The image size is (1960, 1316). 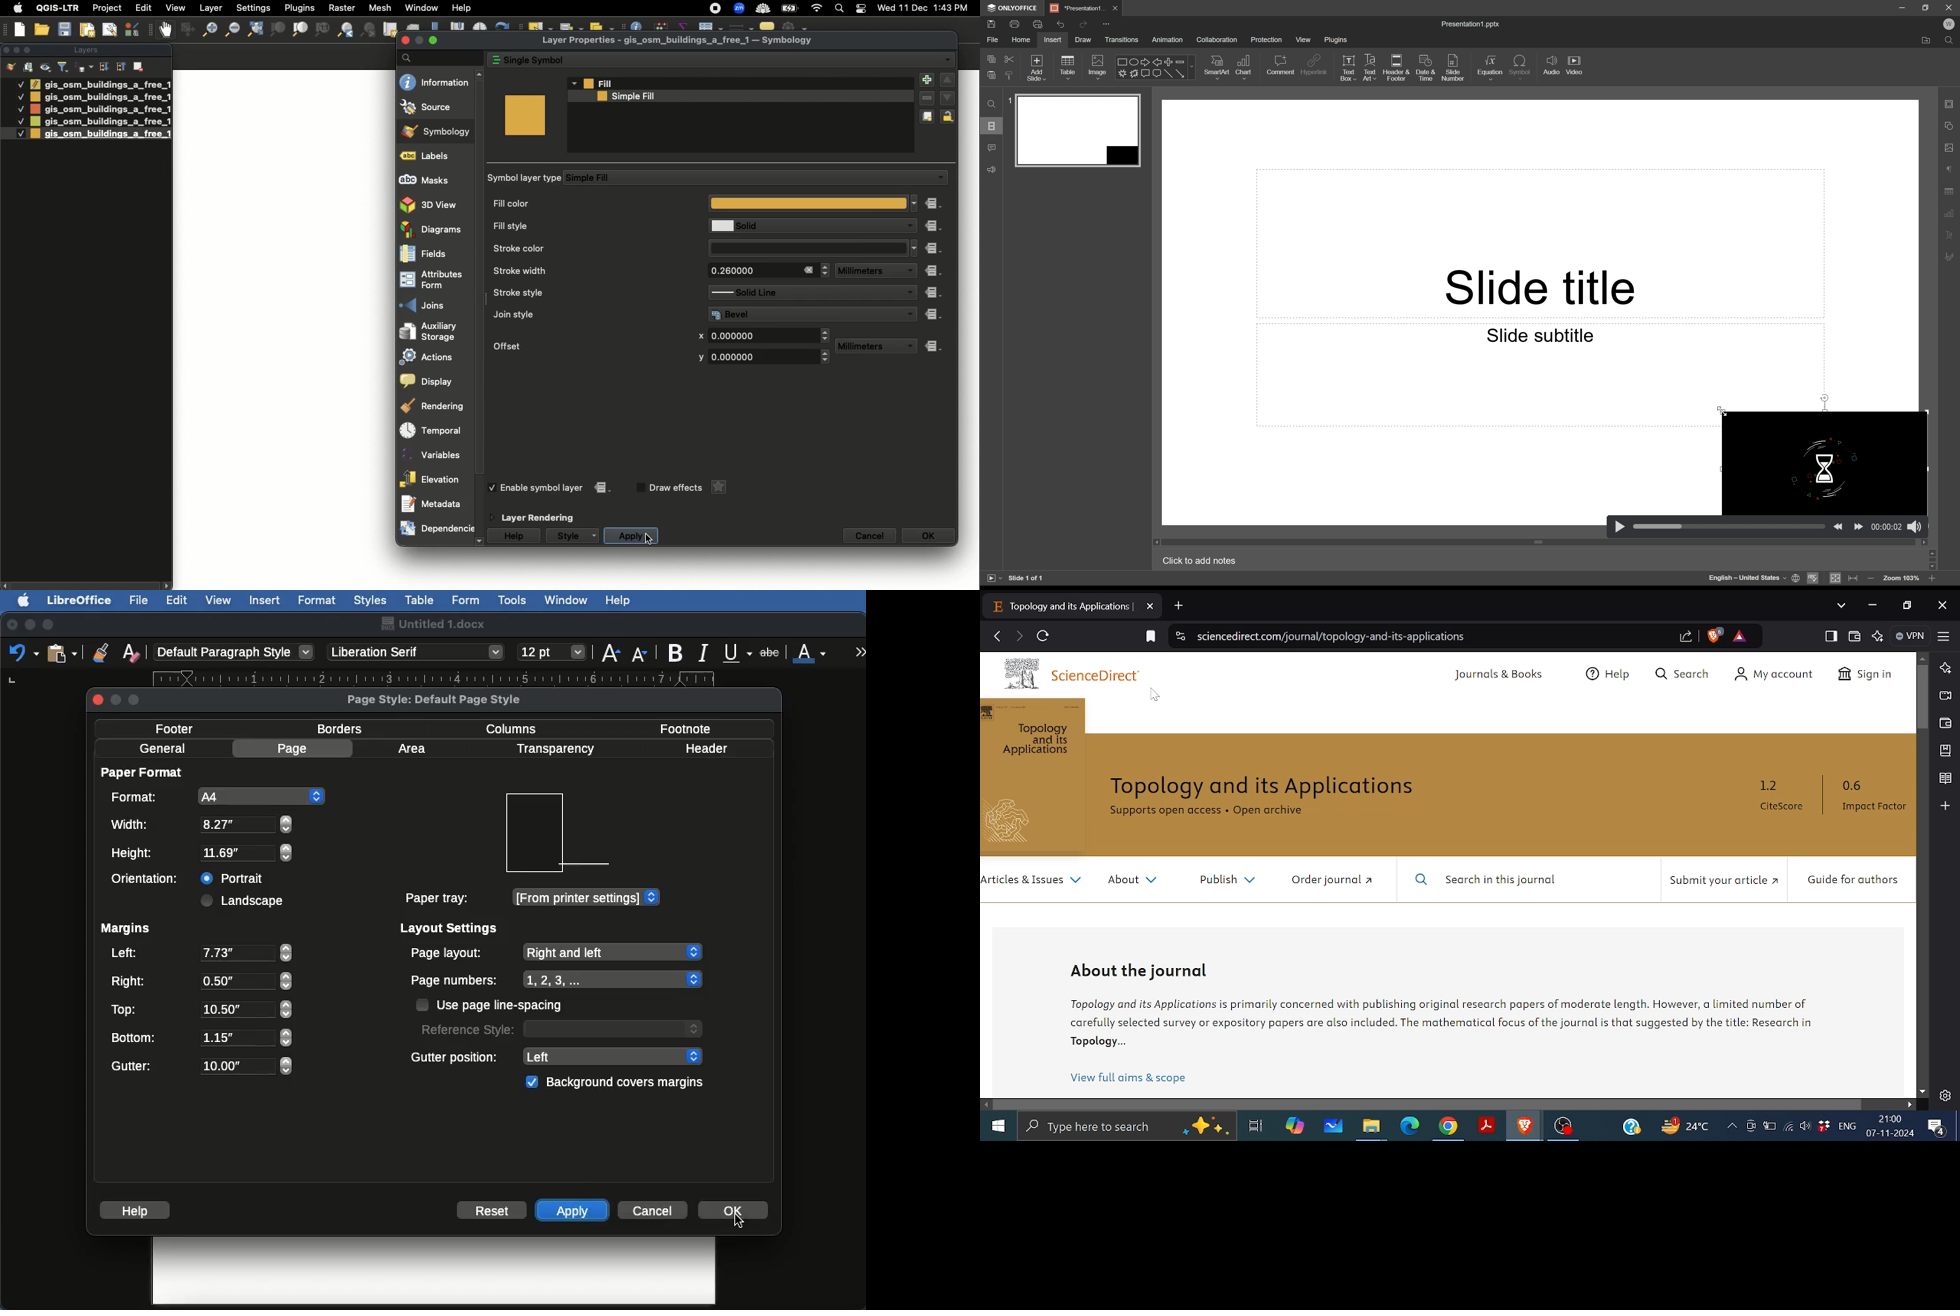 What do you see at coordinates (1950, 191) in the screenshot?
I see `table settings` at bounding box center [1950, 191].